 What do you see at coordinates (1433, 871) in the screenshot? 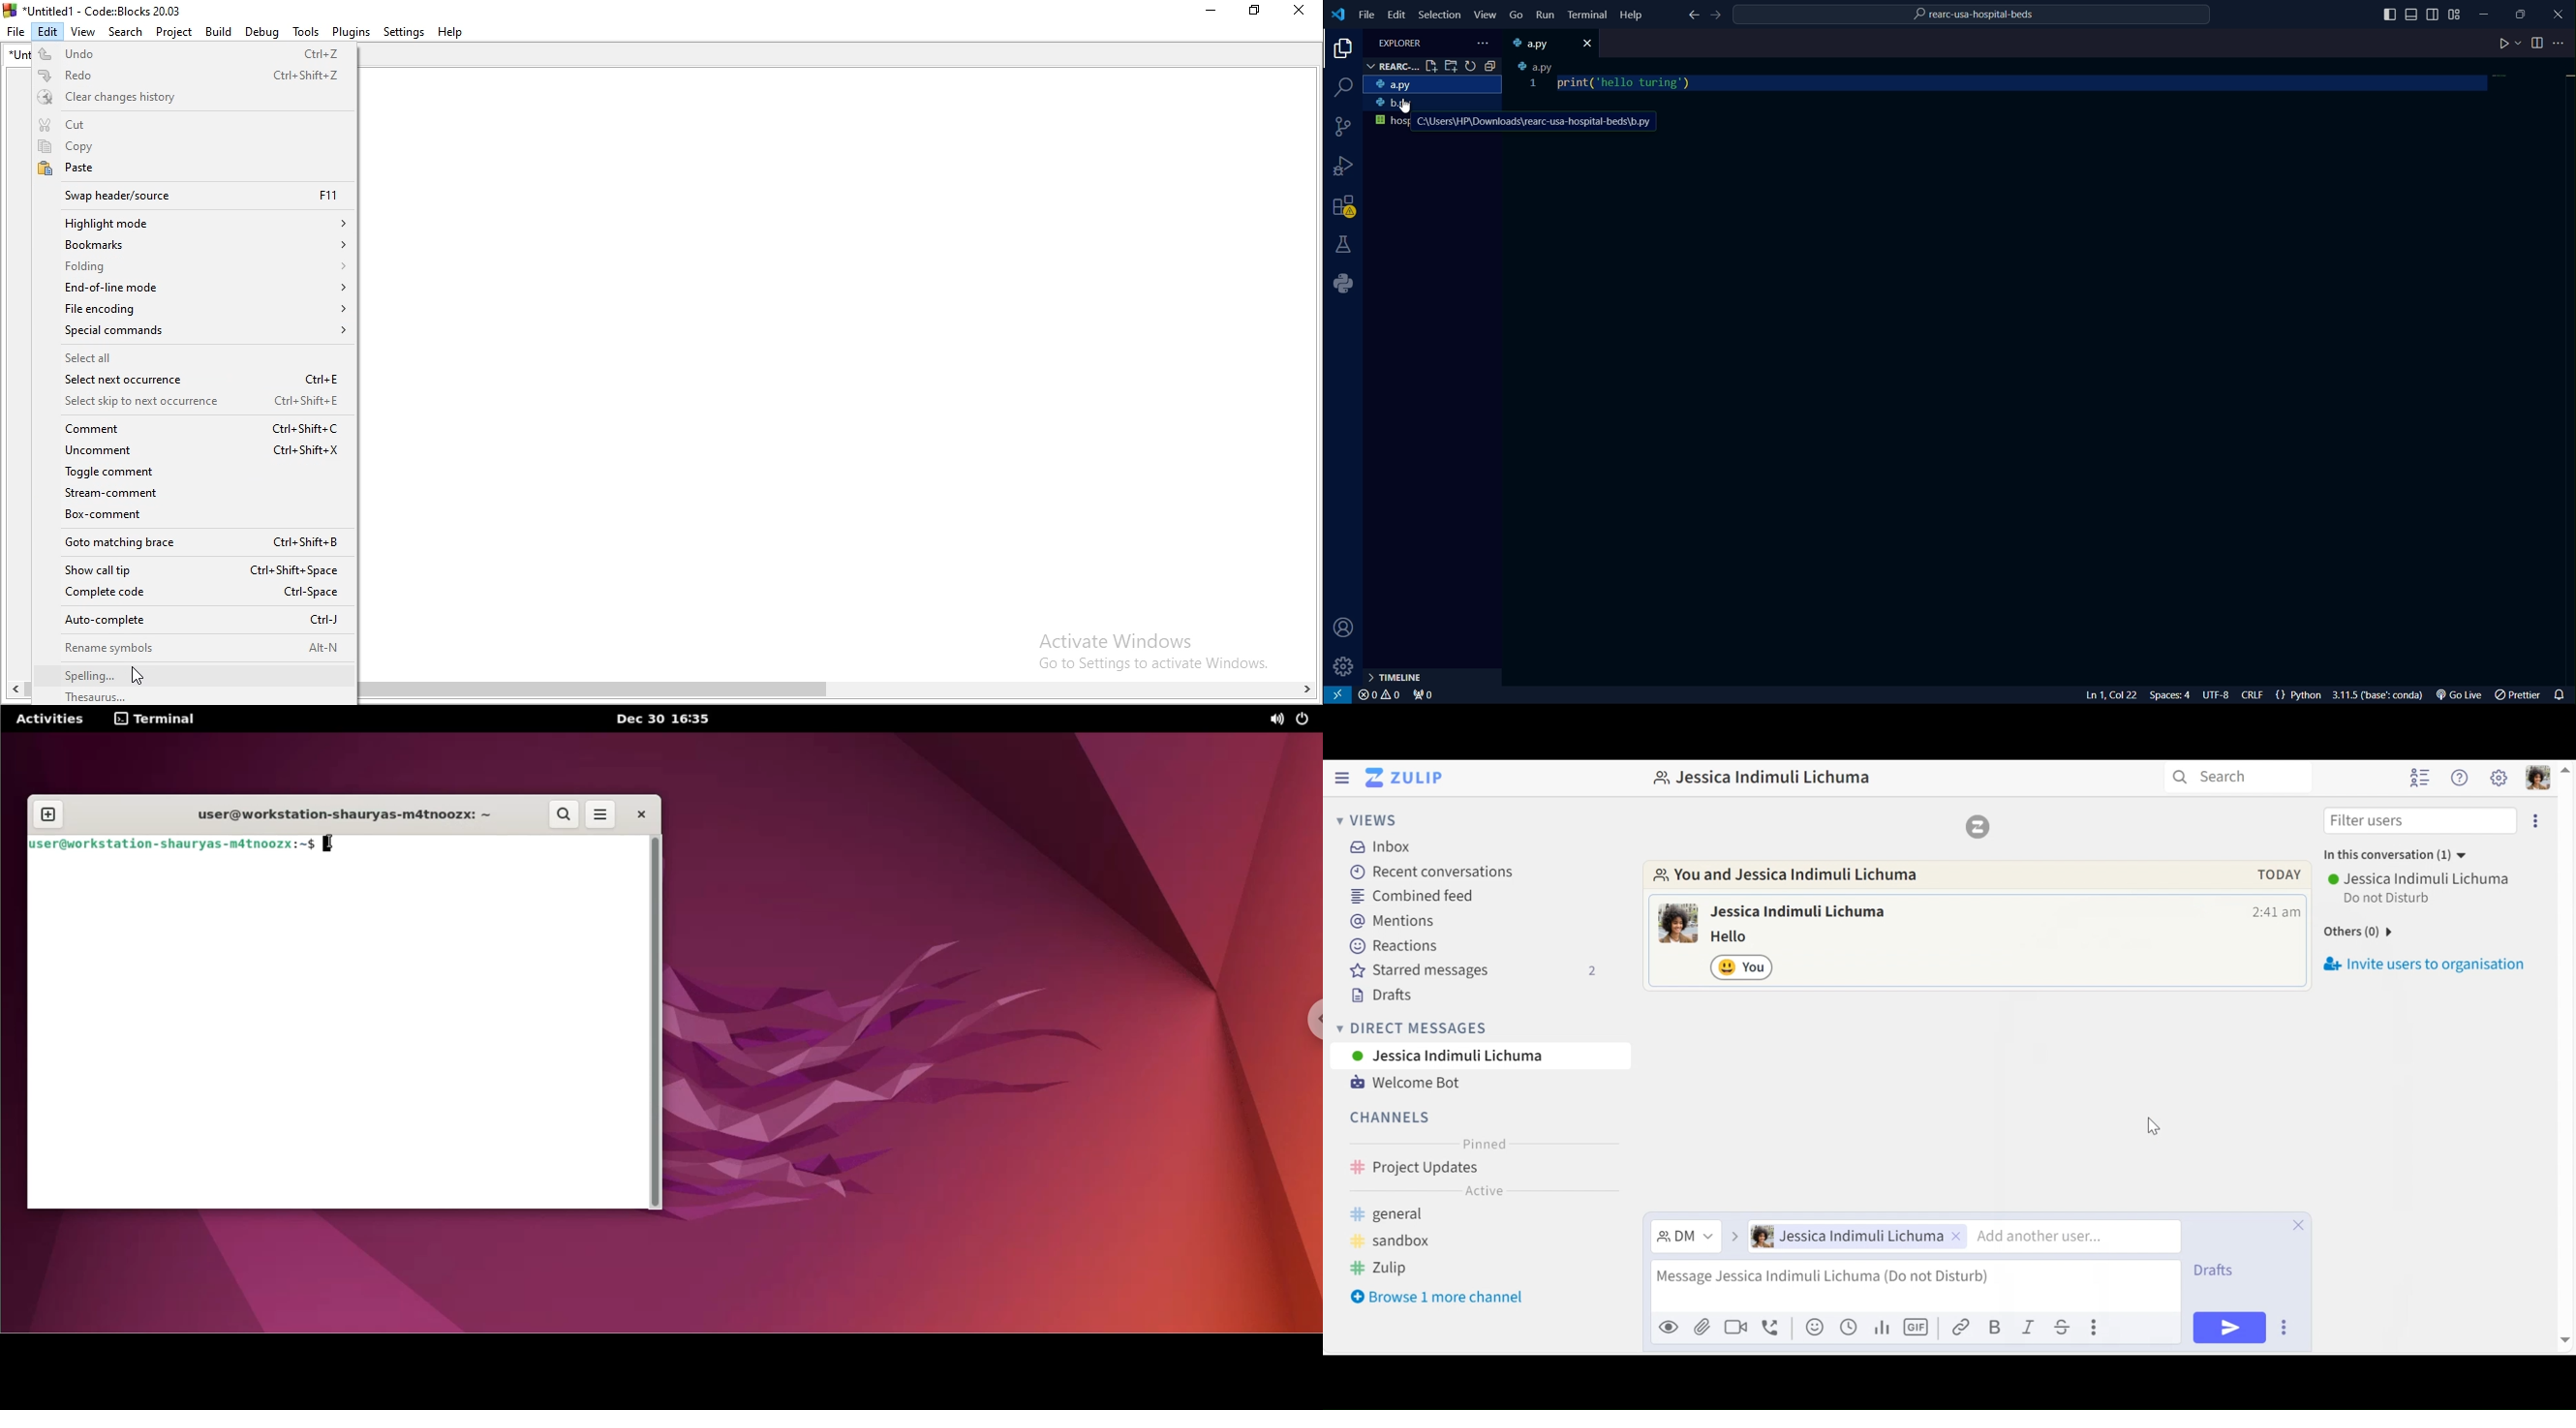
I see `Recent Conversations` at bounding box center [1433, 871].